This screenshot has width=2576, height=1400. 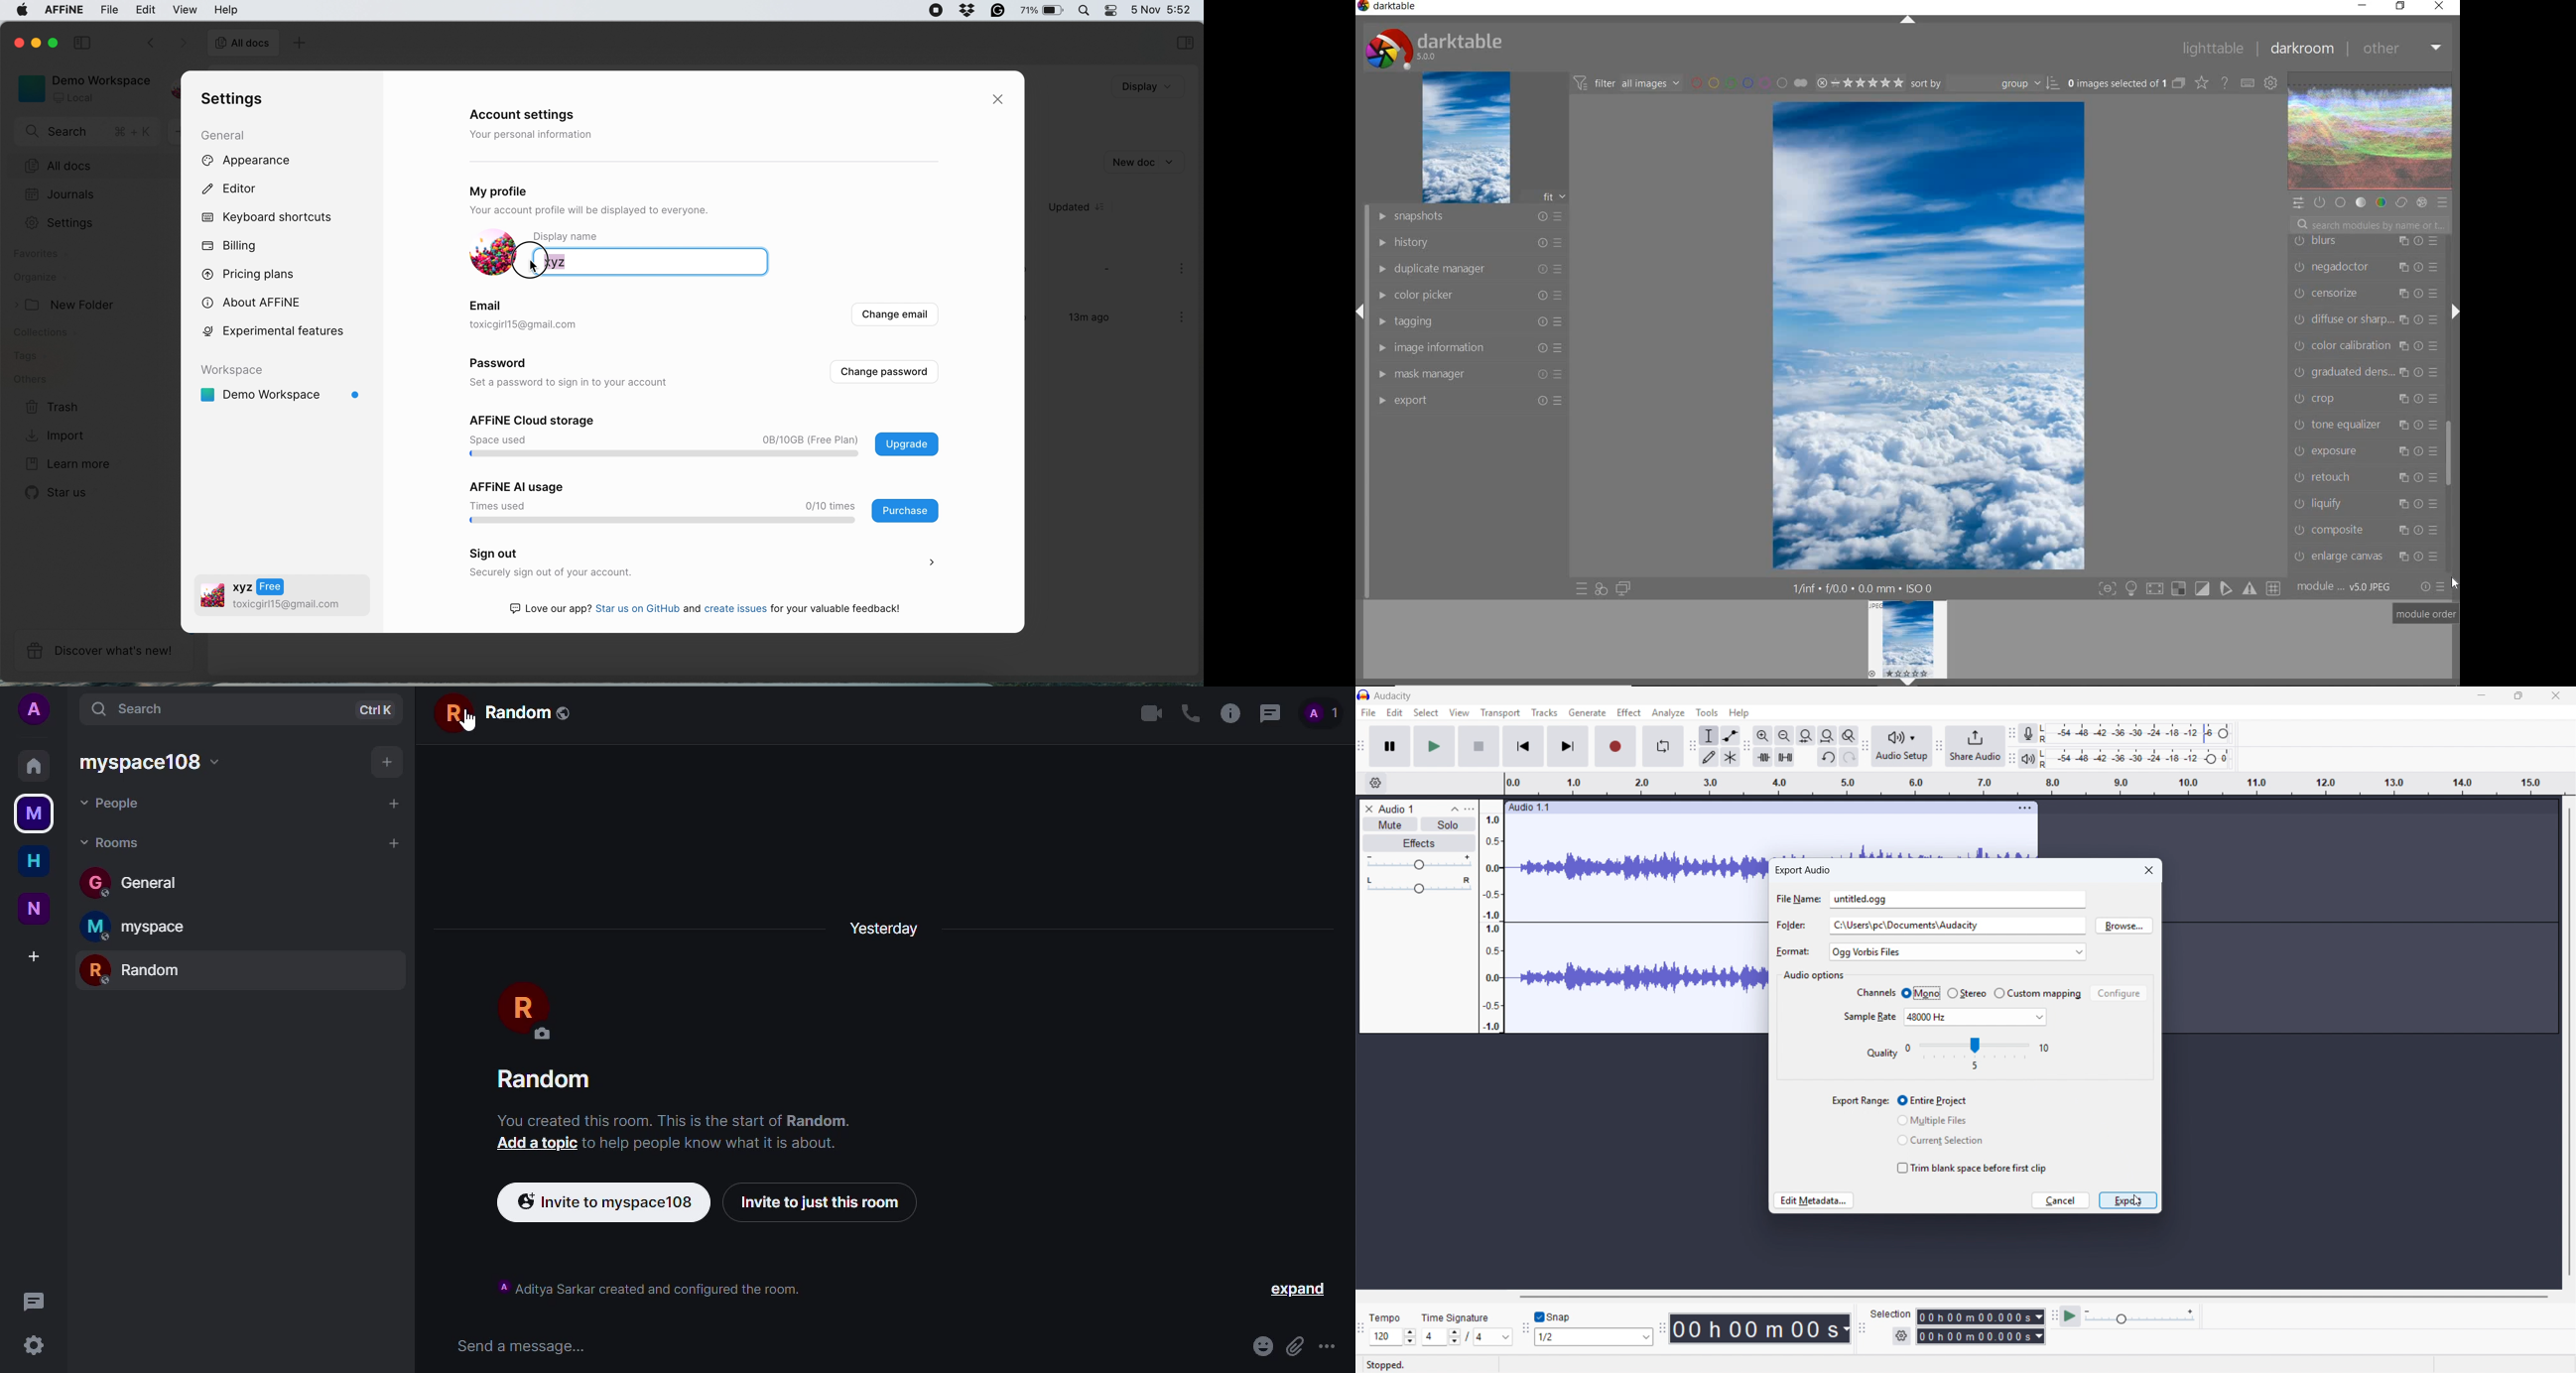 I want to click on video call, so click(x=1150, y=712).